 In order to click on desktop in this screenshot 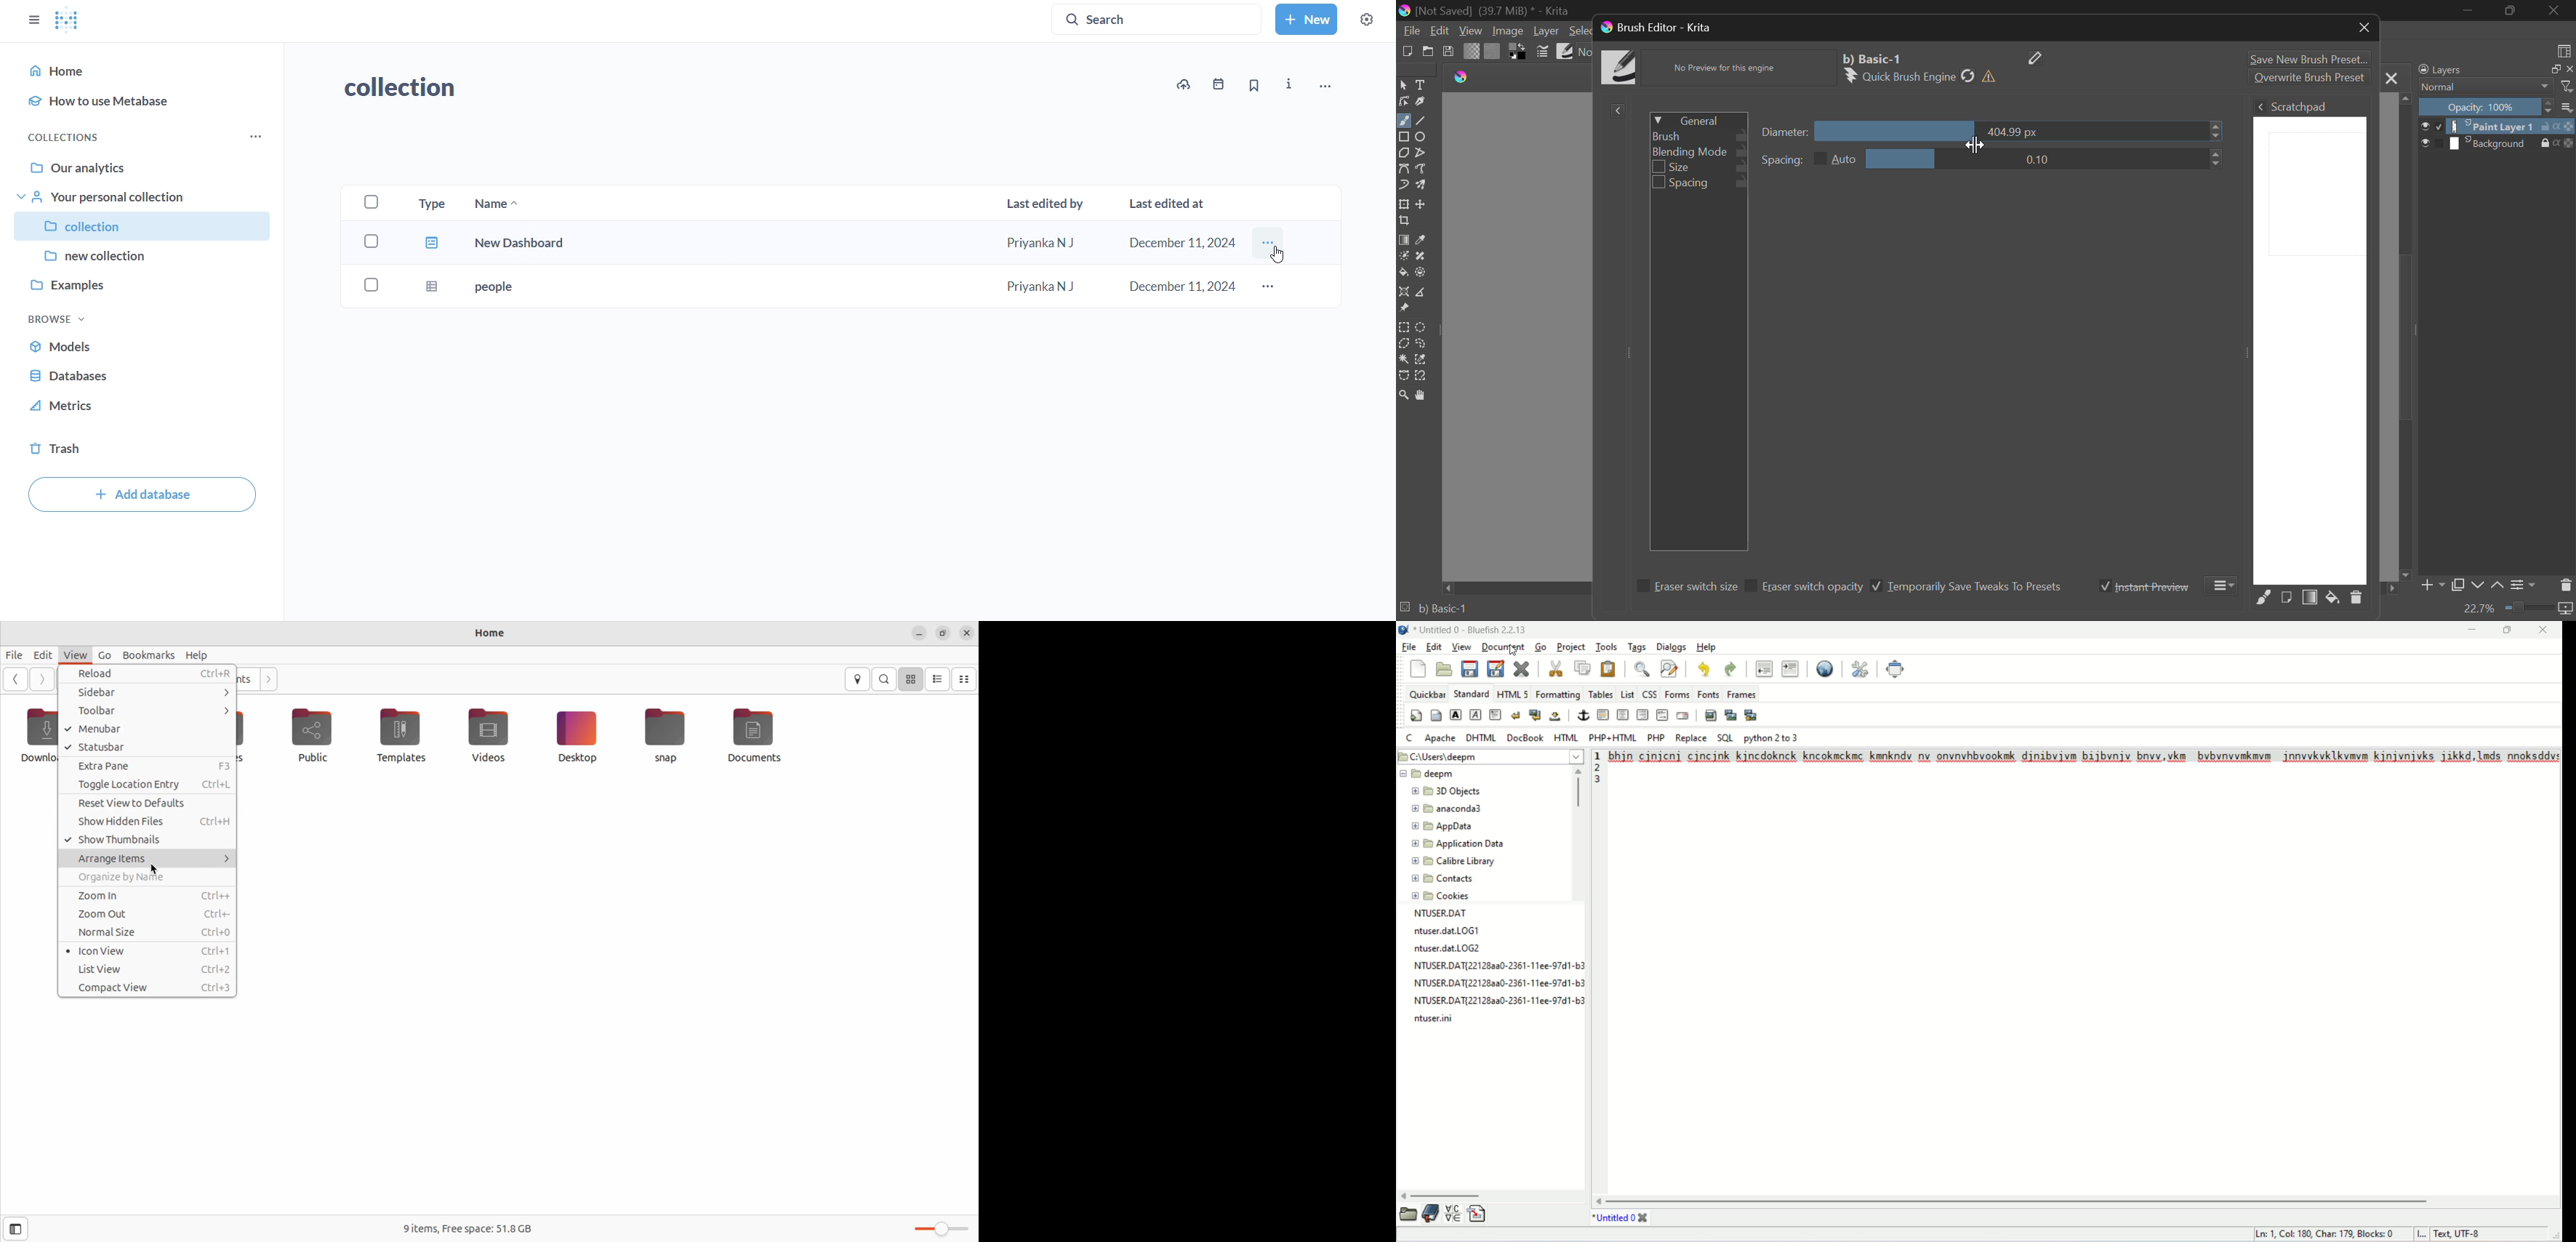, I will do `click(576, 736)`.